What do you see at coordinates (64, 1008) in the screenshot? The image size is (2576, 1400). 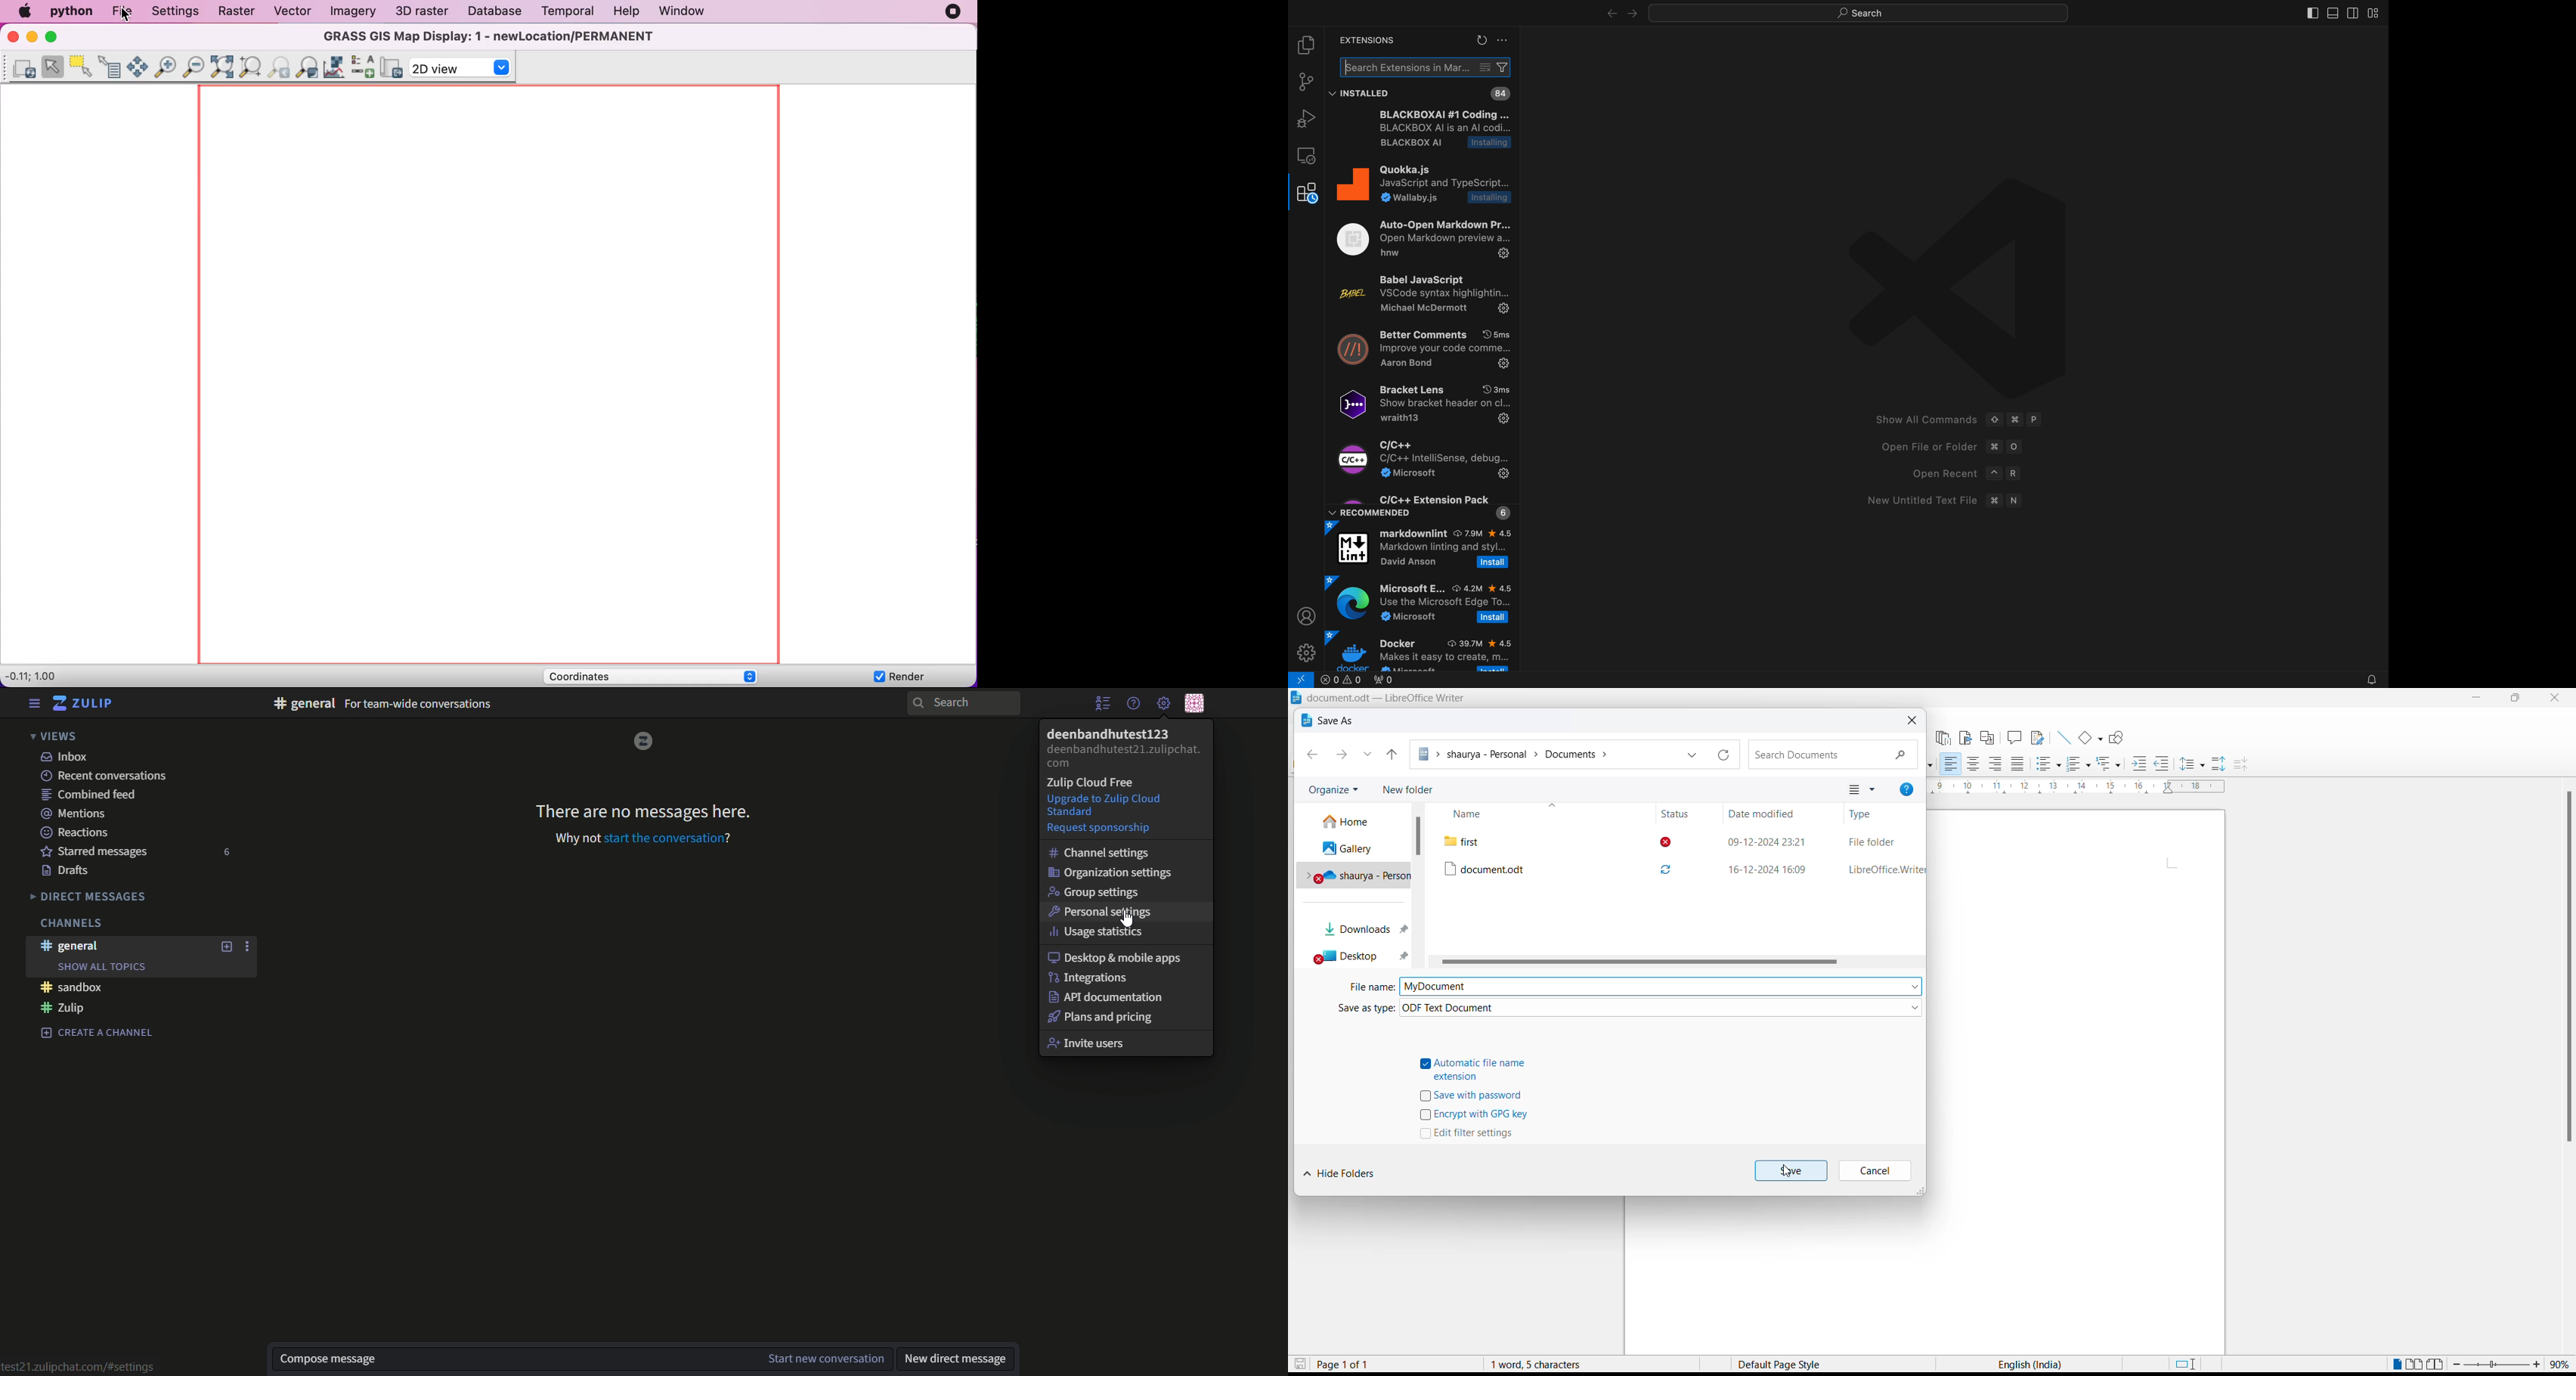 I see `#Zulip` at bounding box center [64, 1008].